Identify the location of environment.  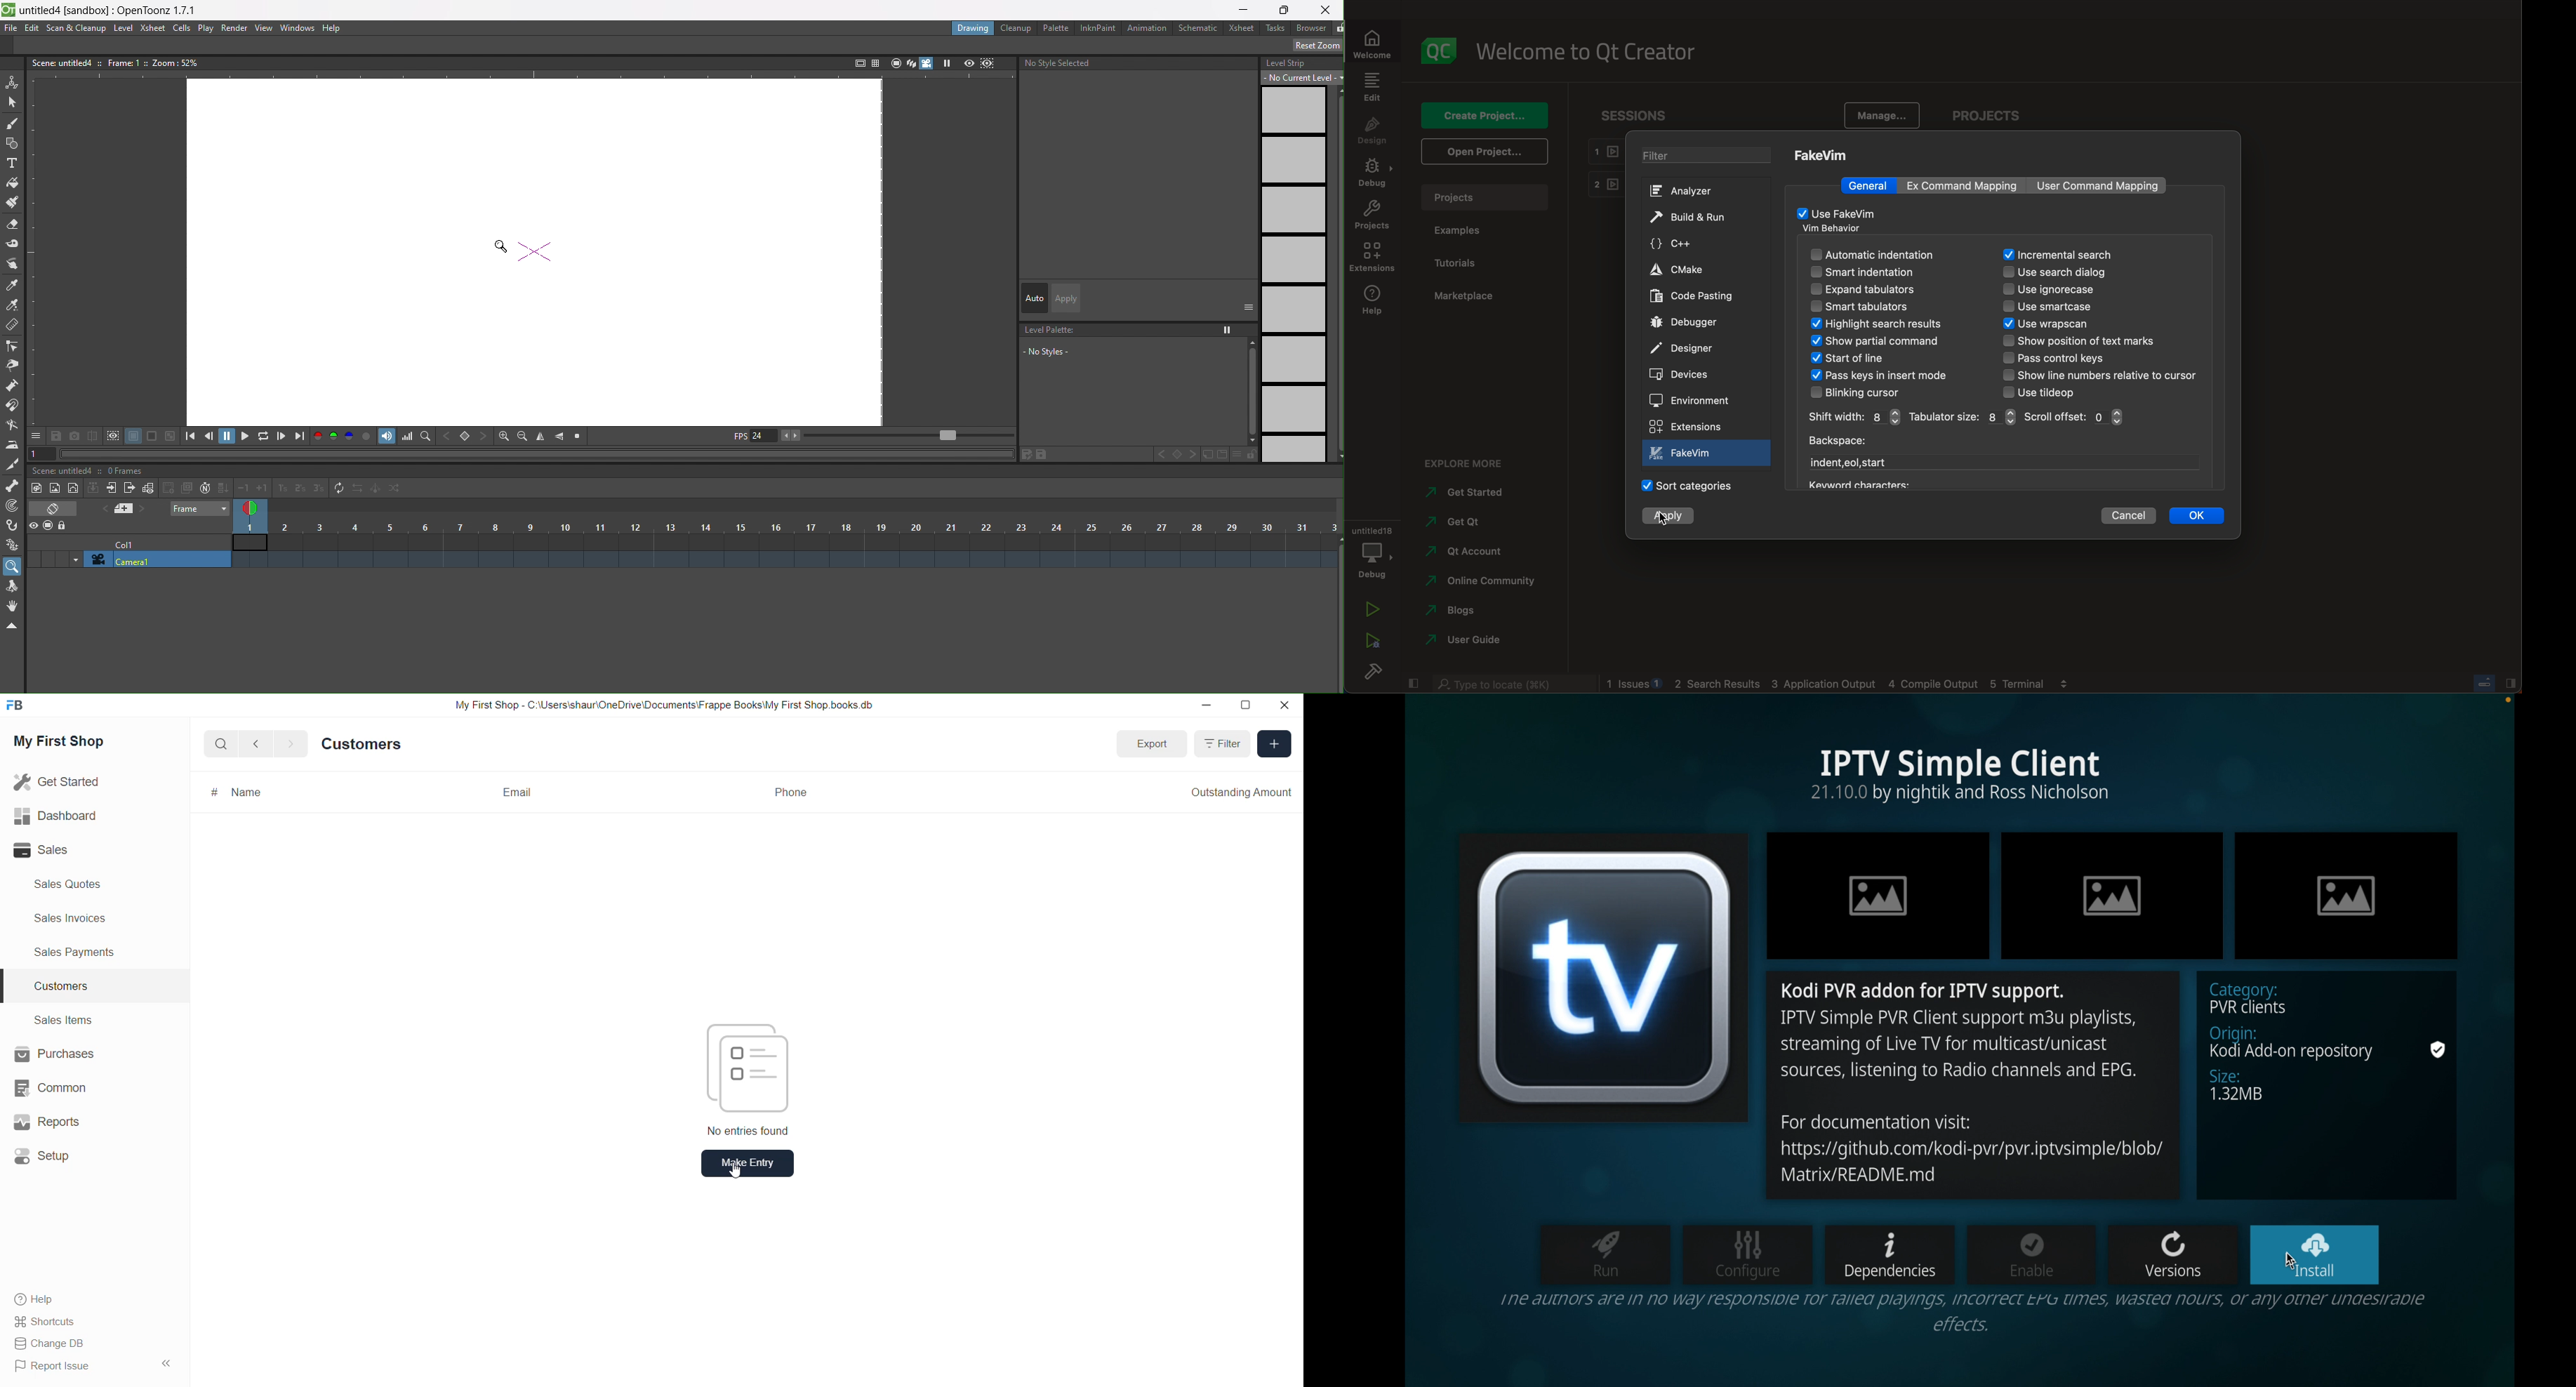
(1695, 400).